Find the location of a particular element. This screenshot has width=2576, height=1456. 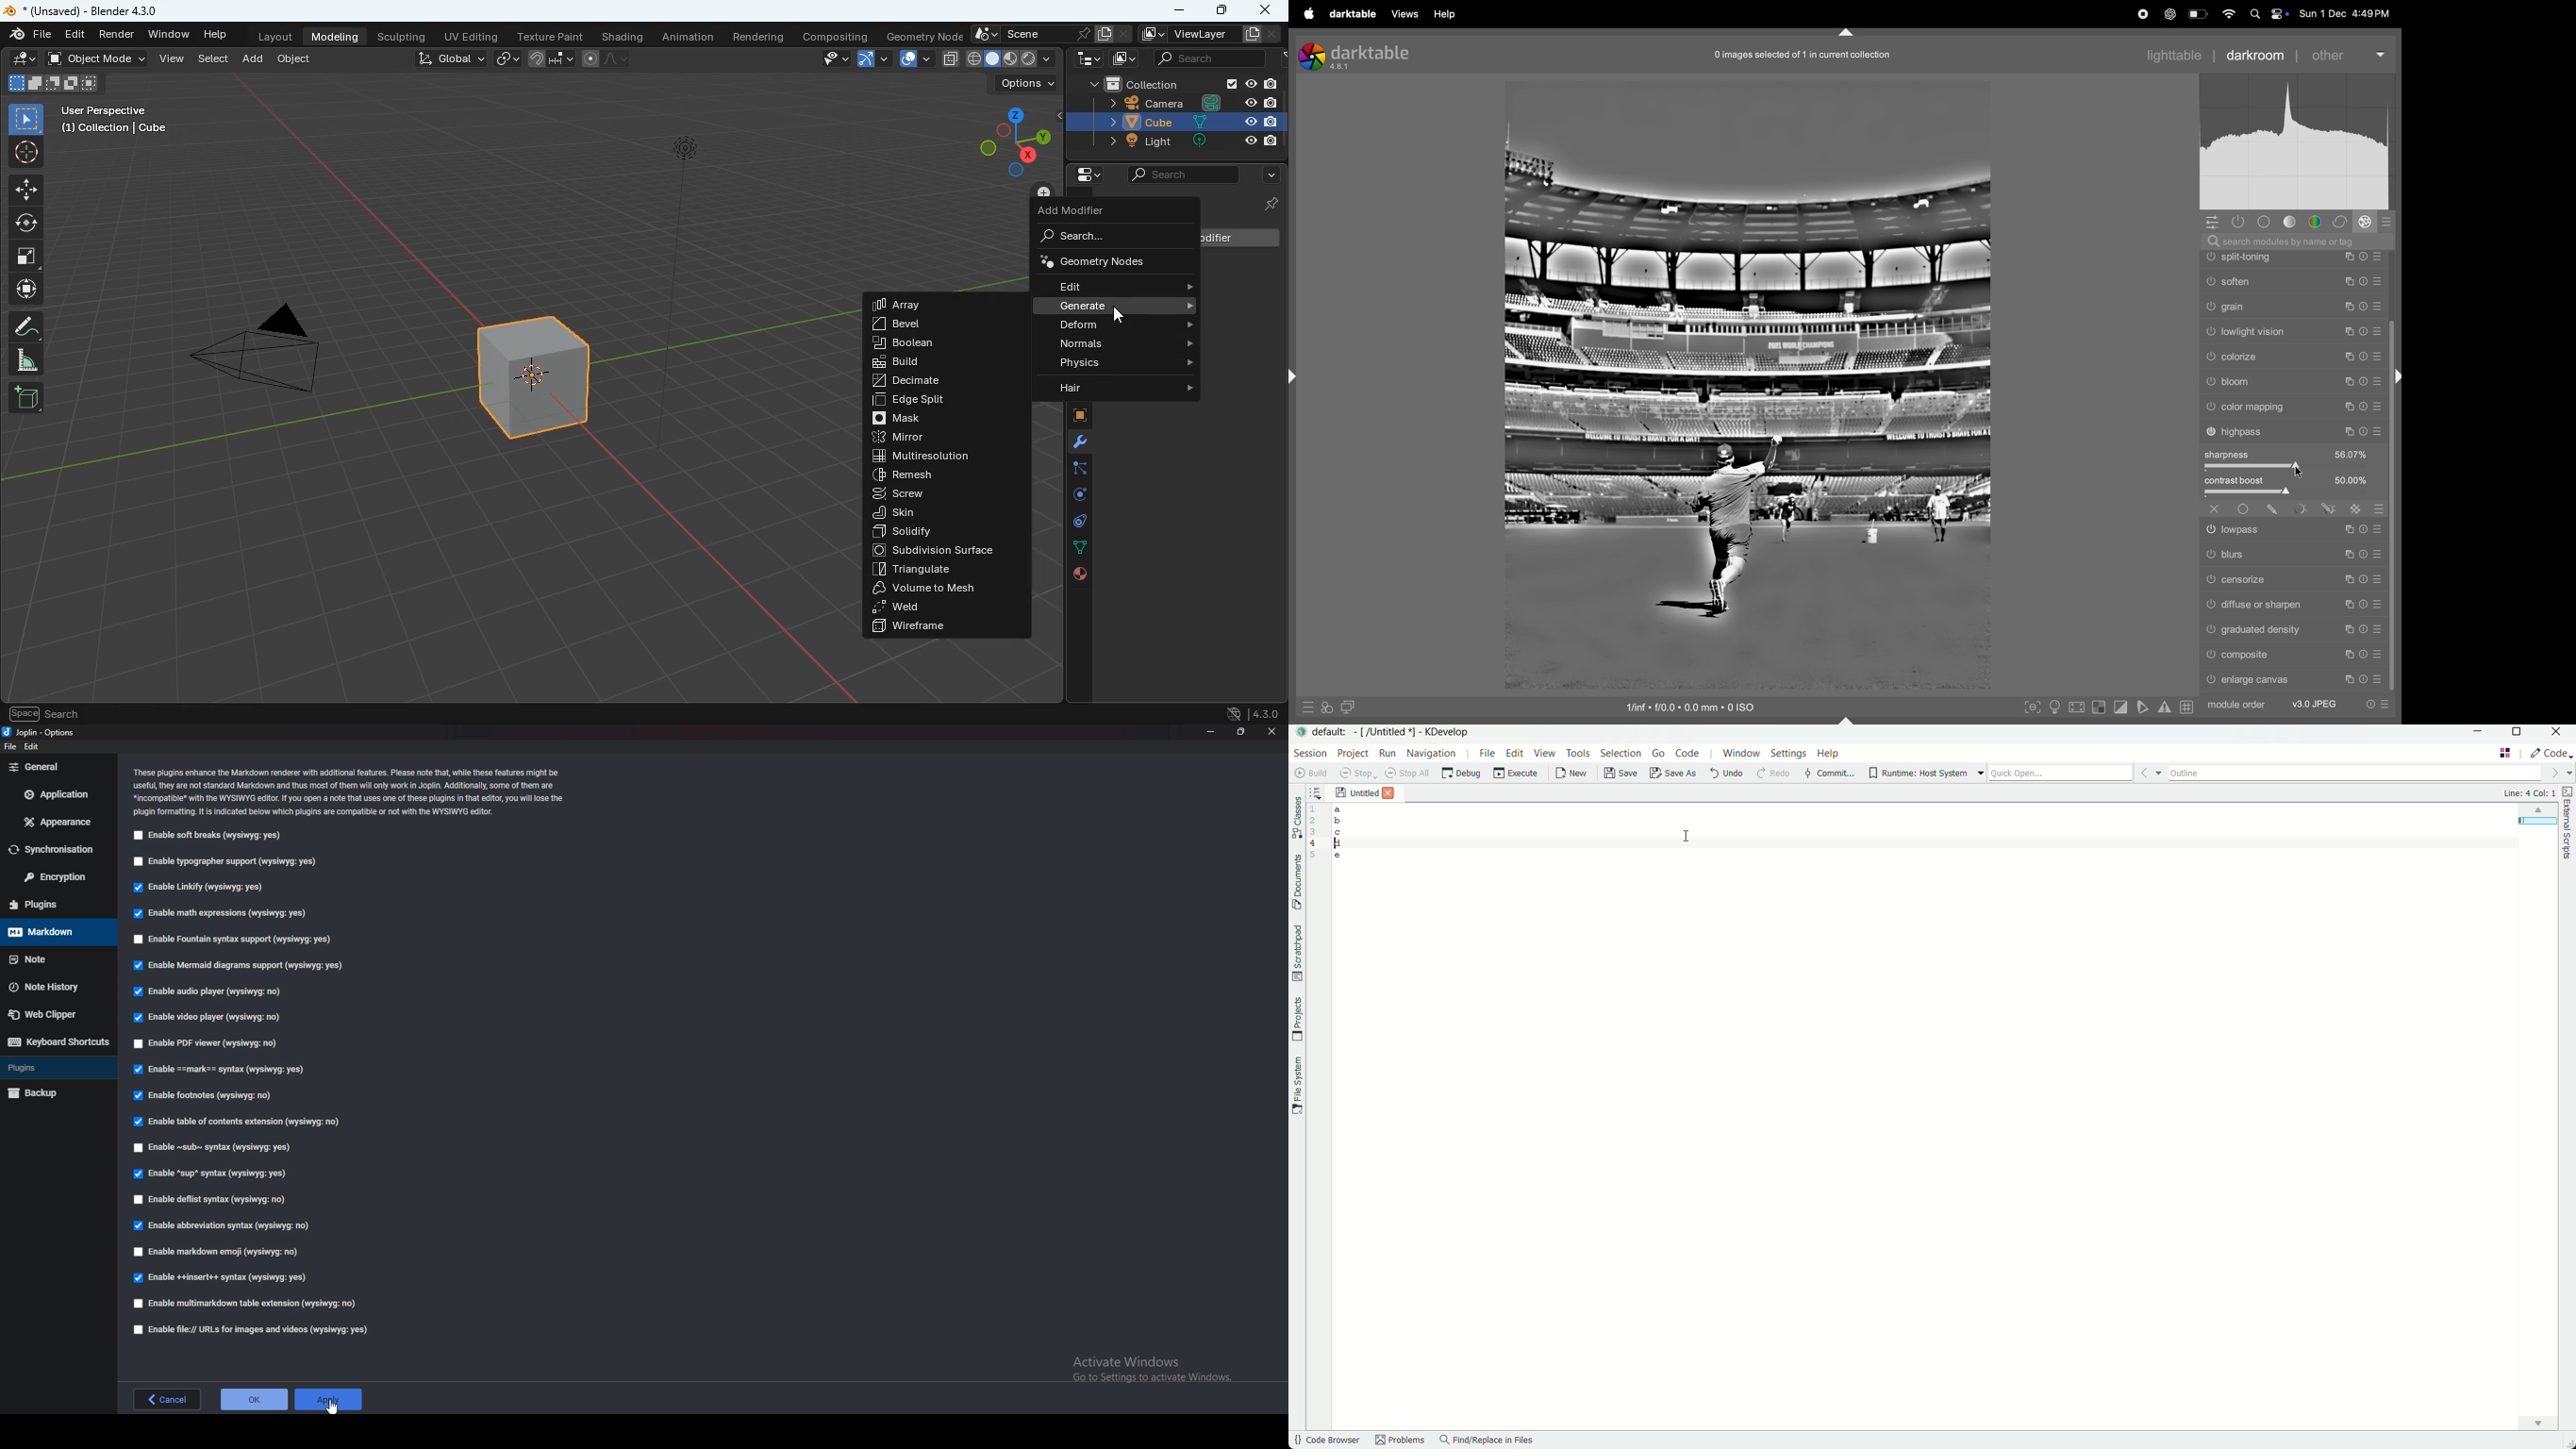

Note history is located at coordinates (52, 987).